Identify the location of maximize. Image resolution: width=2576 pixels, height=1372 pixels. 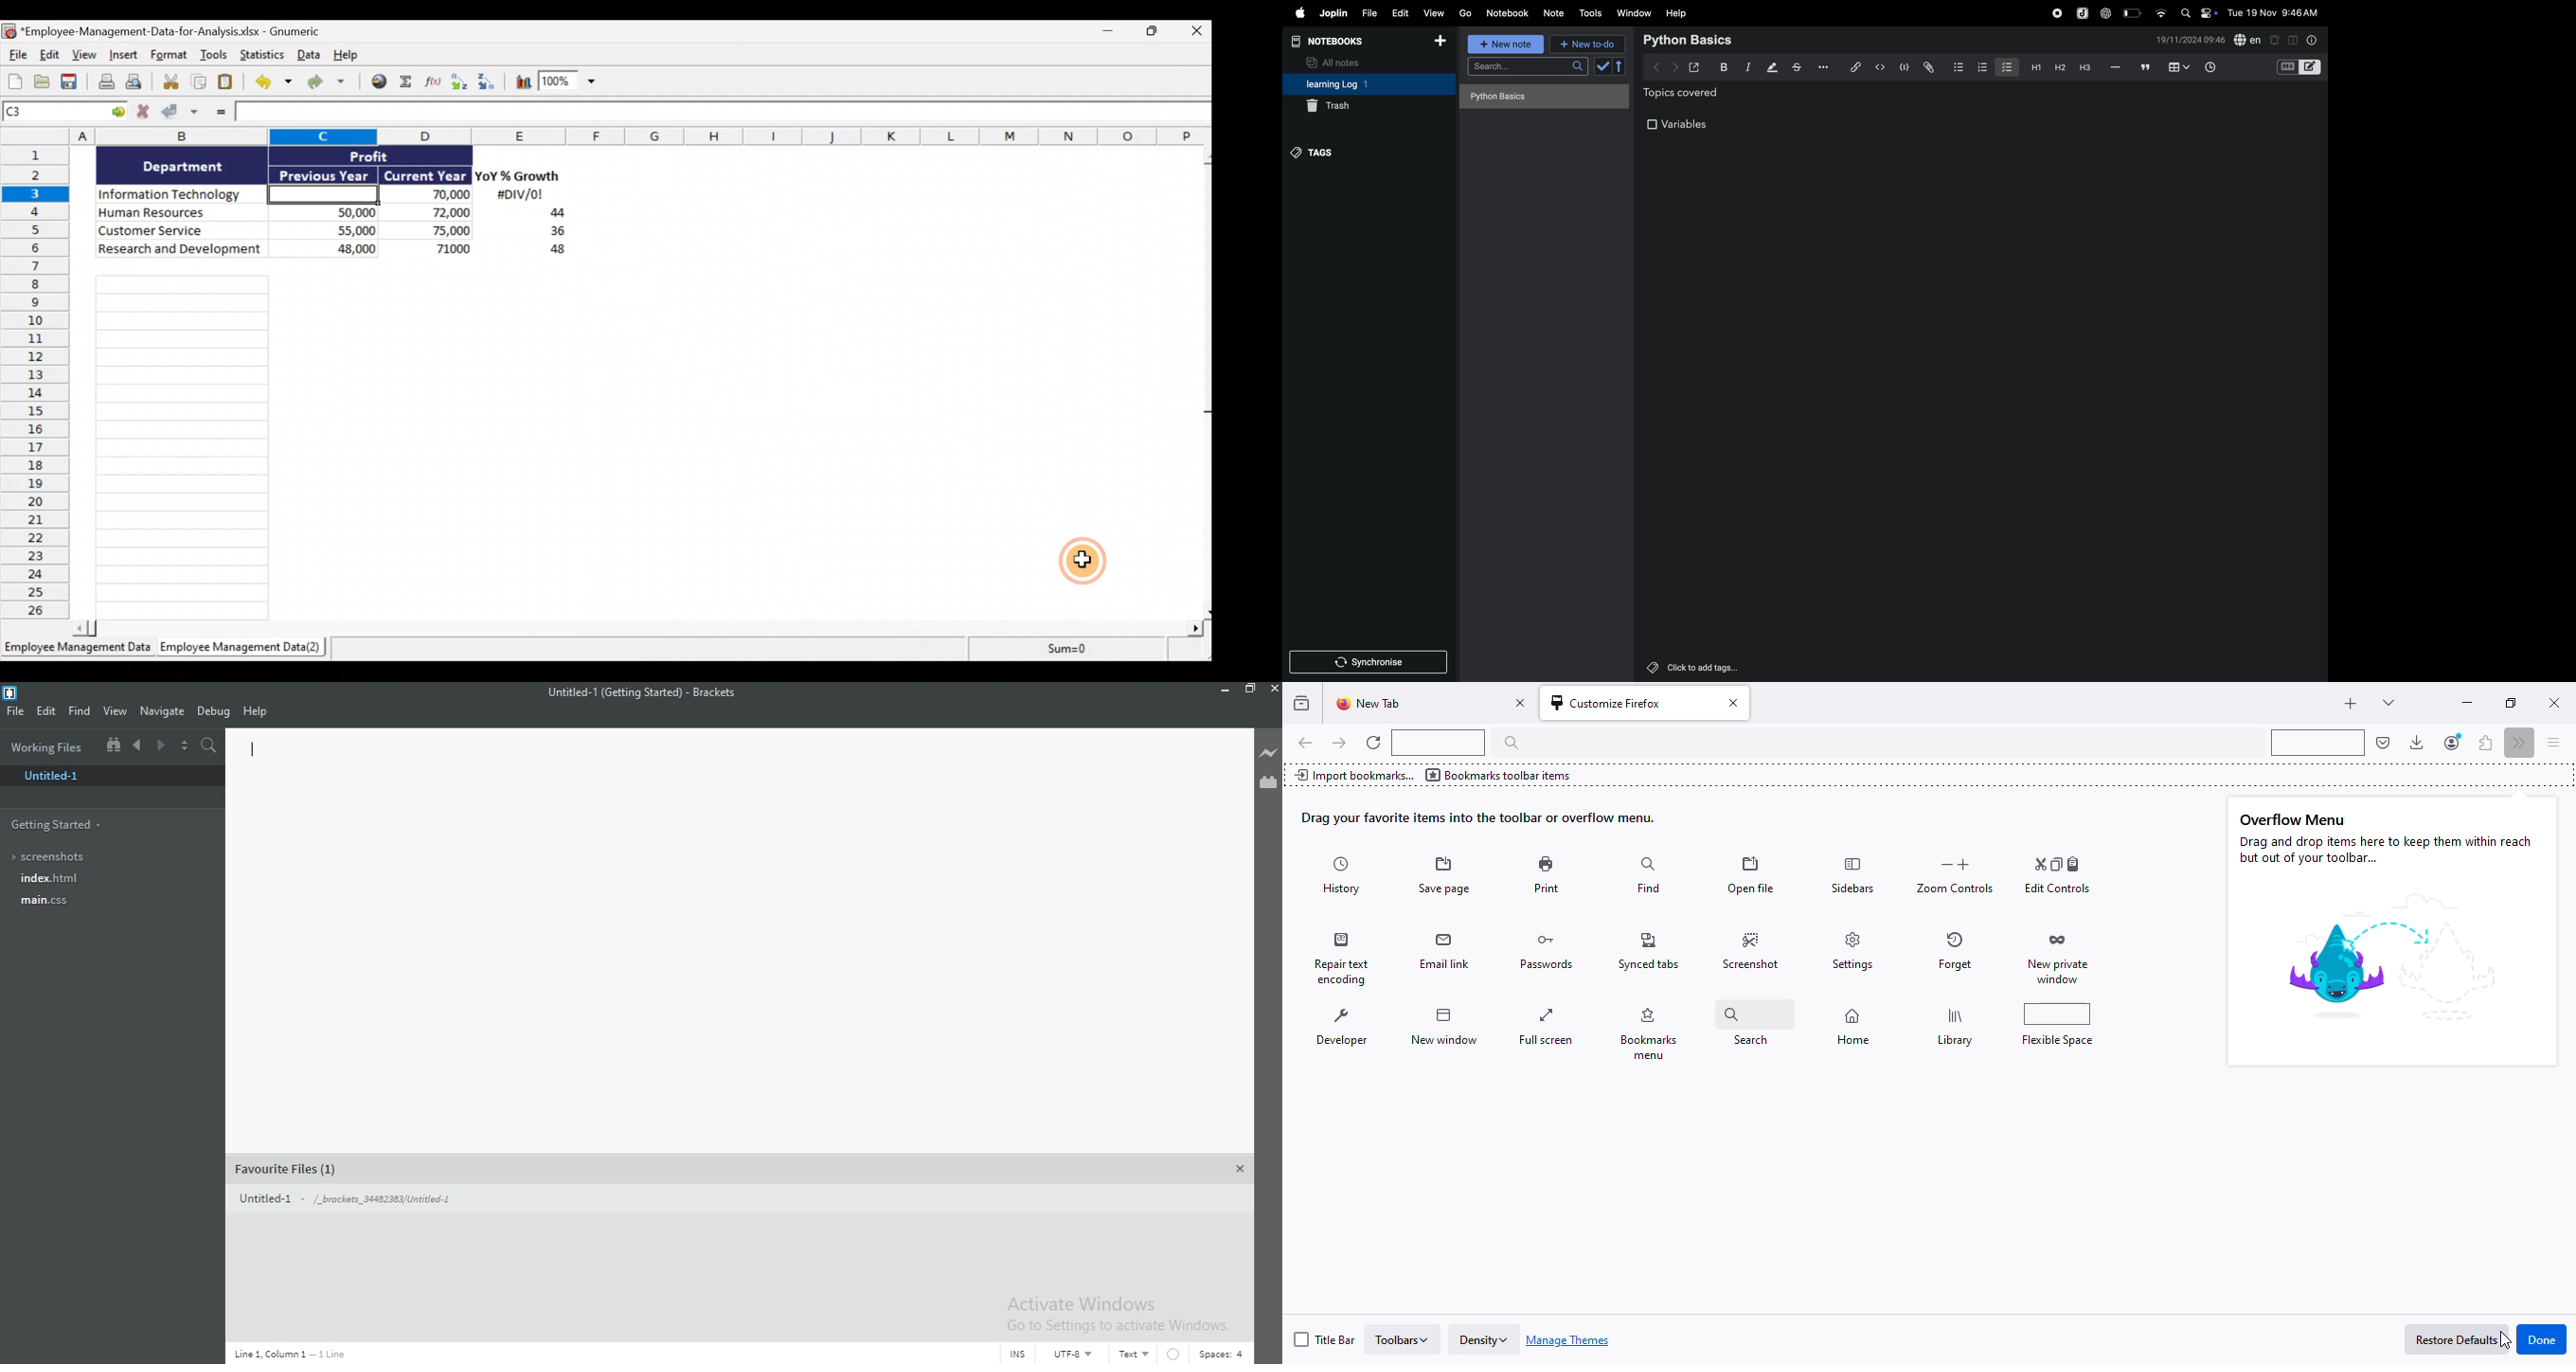
(2512, 703).